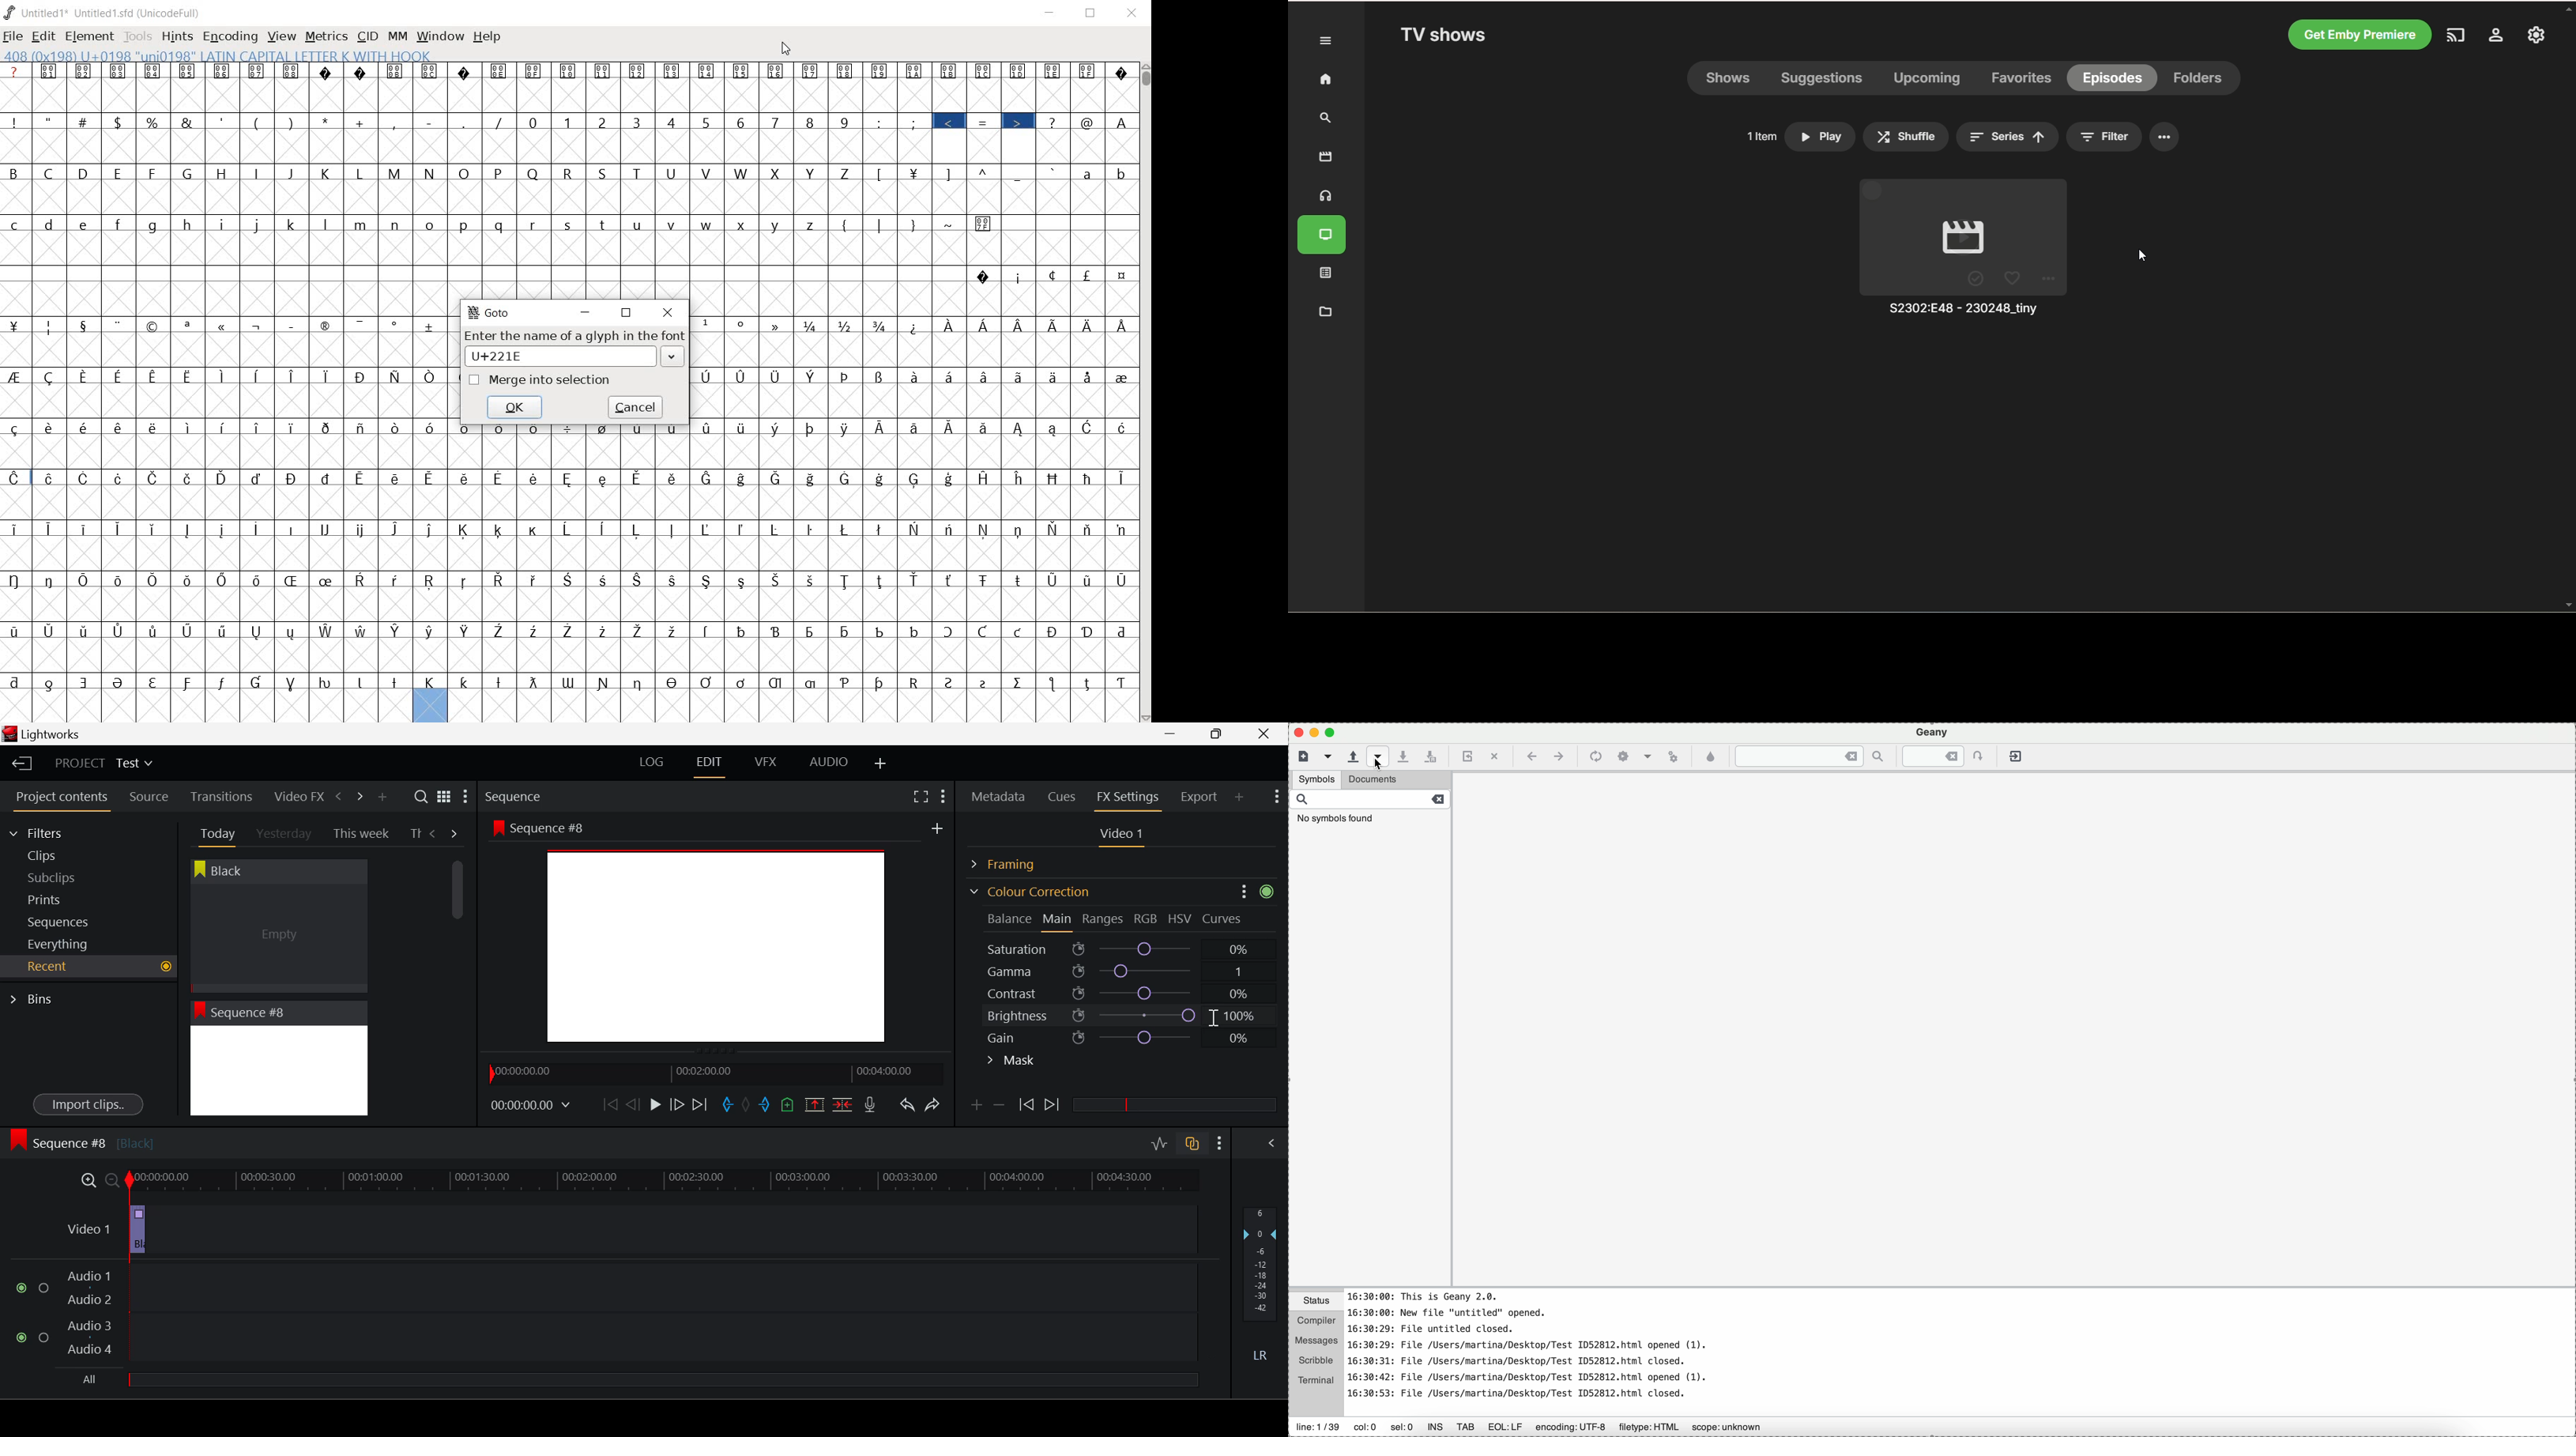 The height and width of the screenshot is (1456, 2576). Describe the element at coordinates (1124, 837) in the screenshot. I see `Video 1 Settings` at that location.